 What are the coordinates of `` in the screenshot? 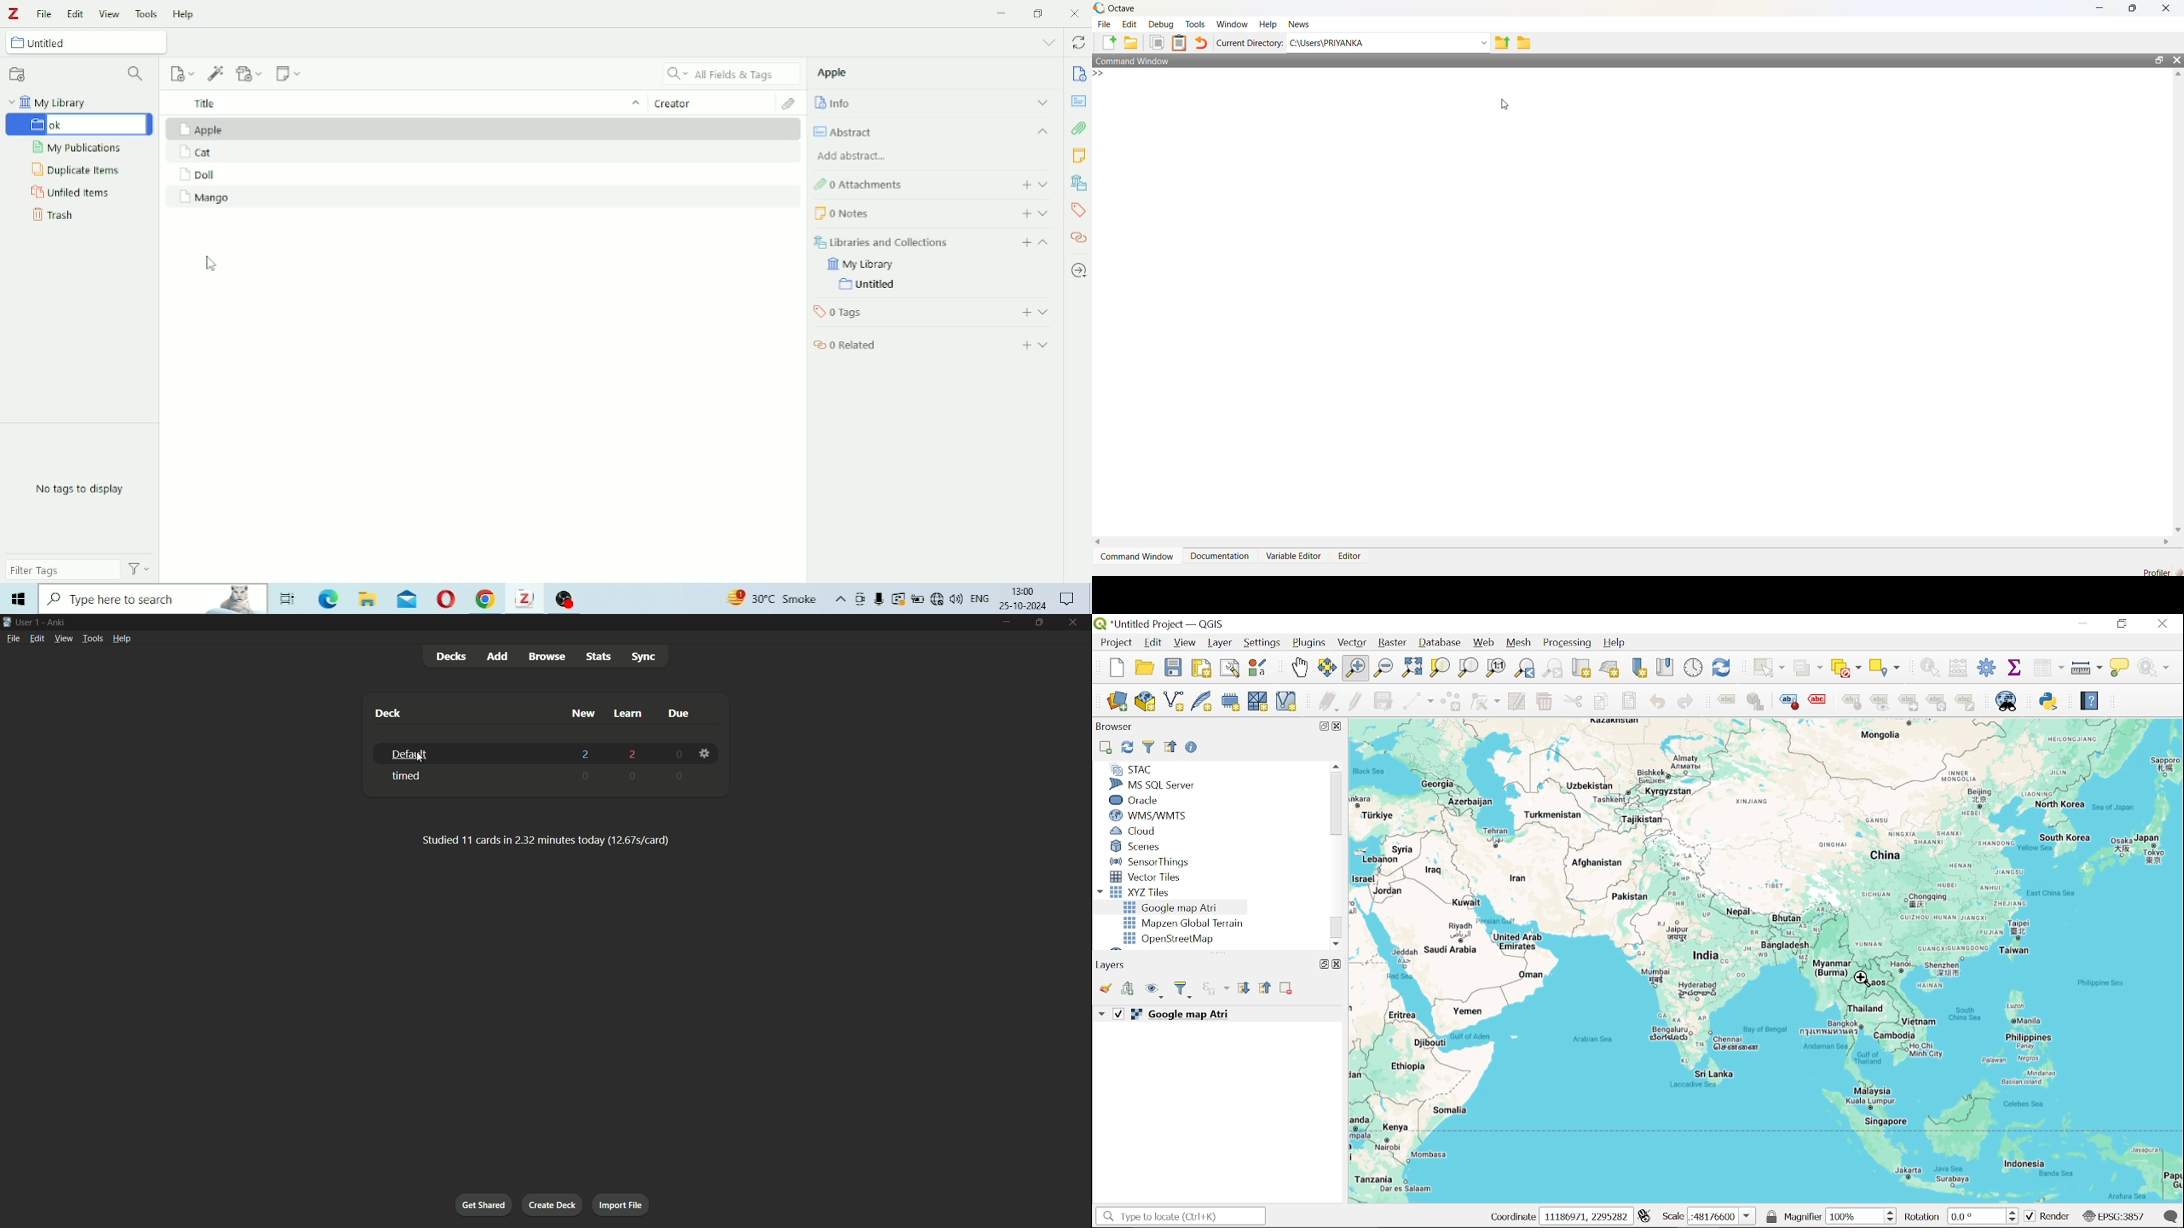 It's located at (444, 597).